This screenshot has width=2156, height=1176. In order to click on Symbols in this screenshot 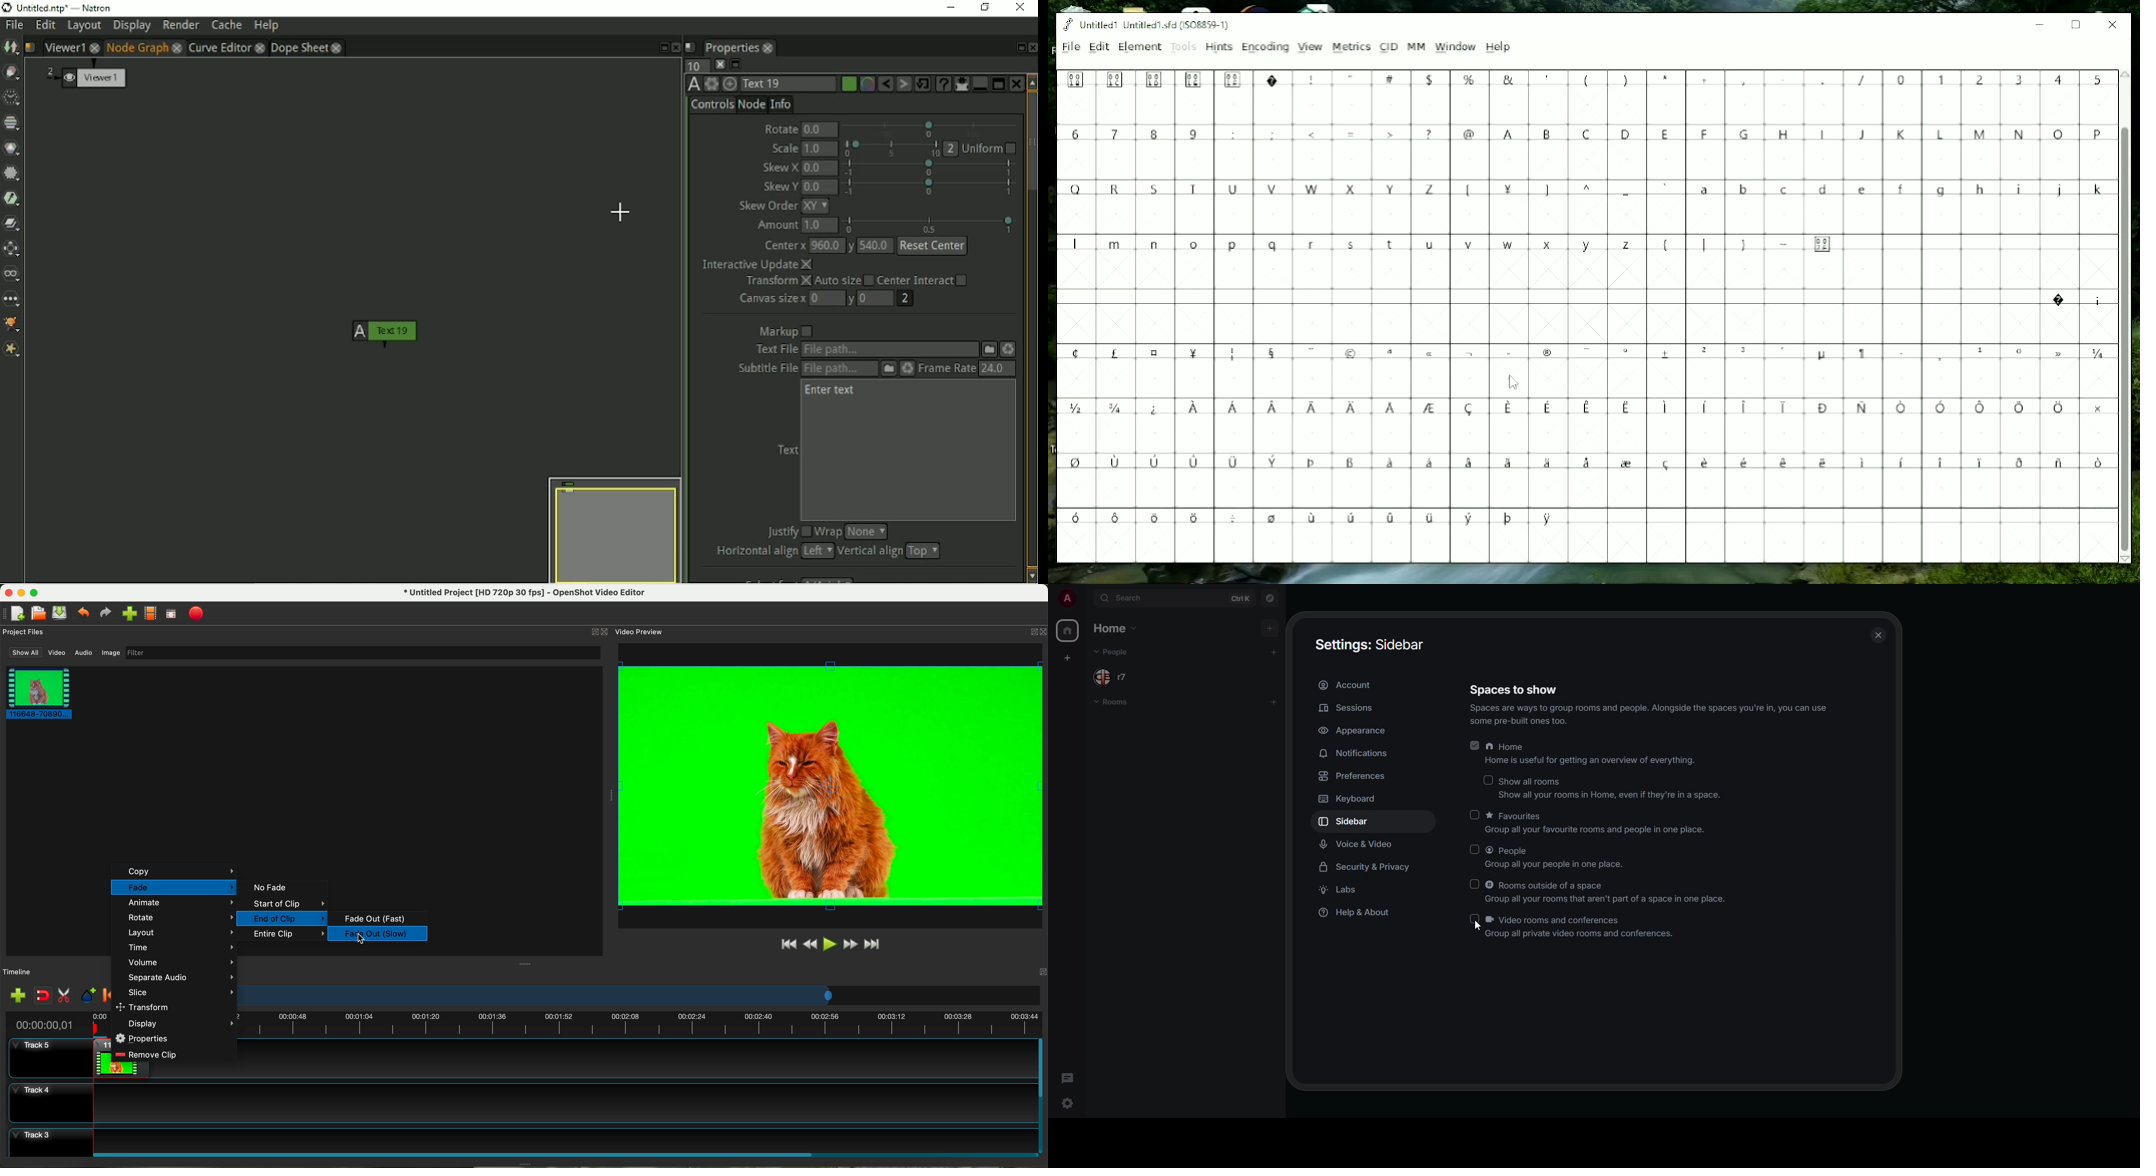, I will do `click(1356, 134)`.